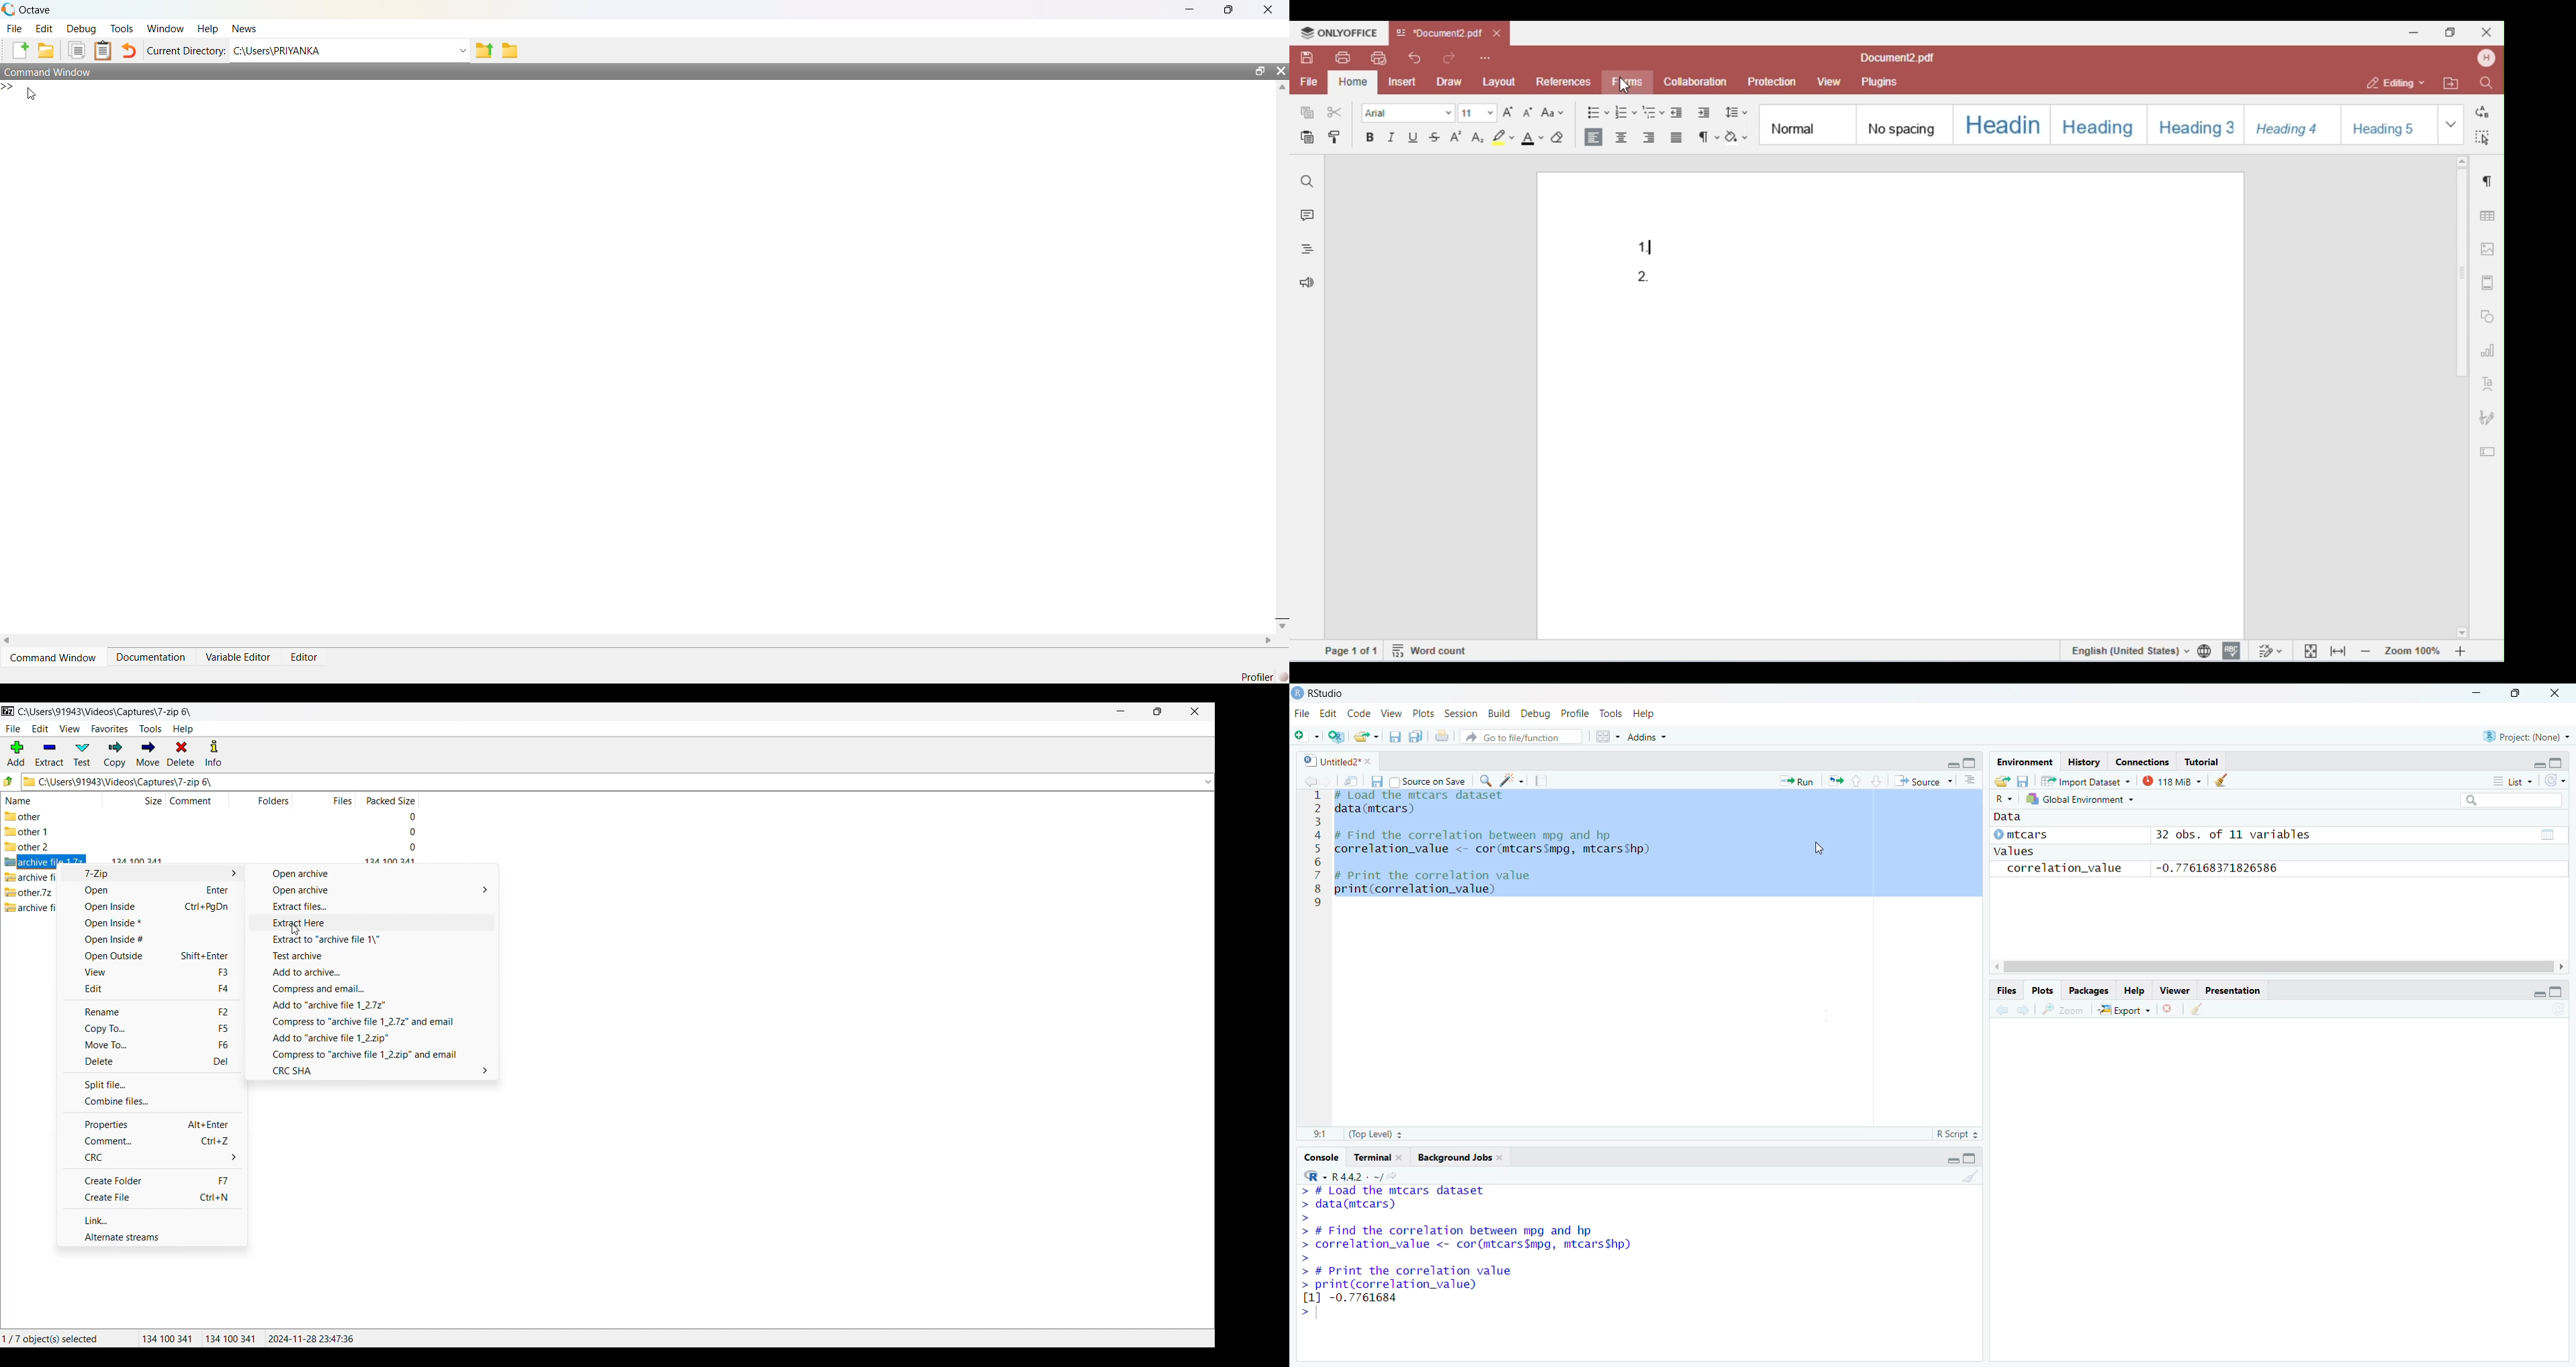 This screenshot has height=1372, width=2576. I want to click on Minimize, so click(2536, 994).